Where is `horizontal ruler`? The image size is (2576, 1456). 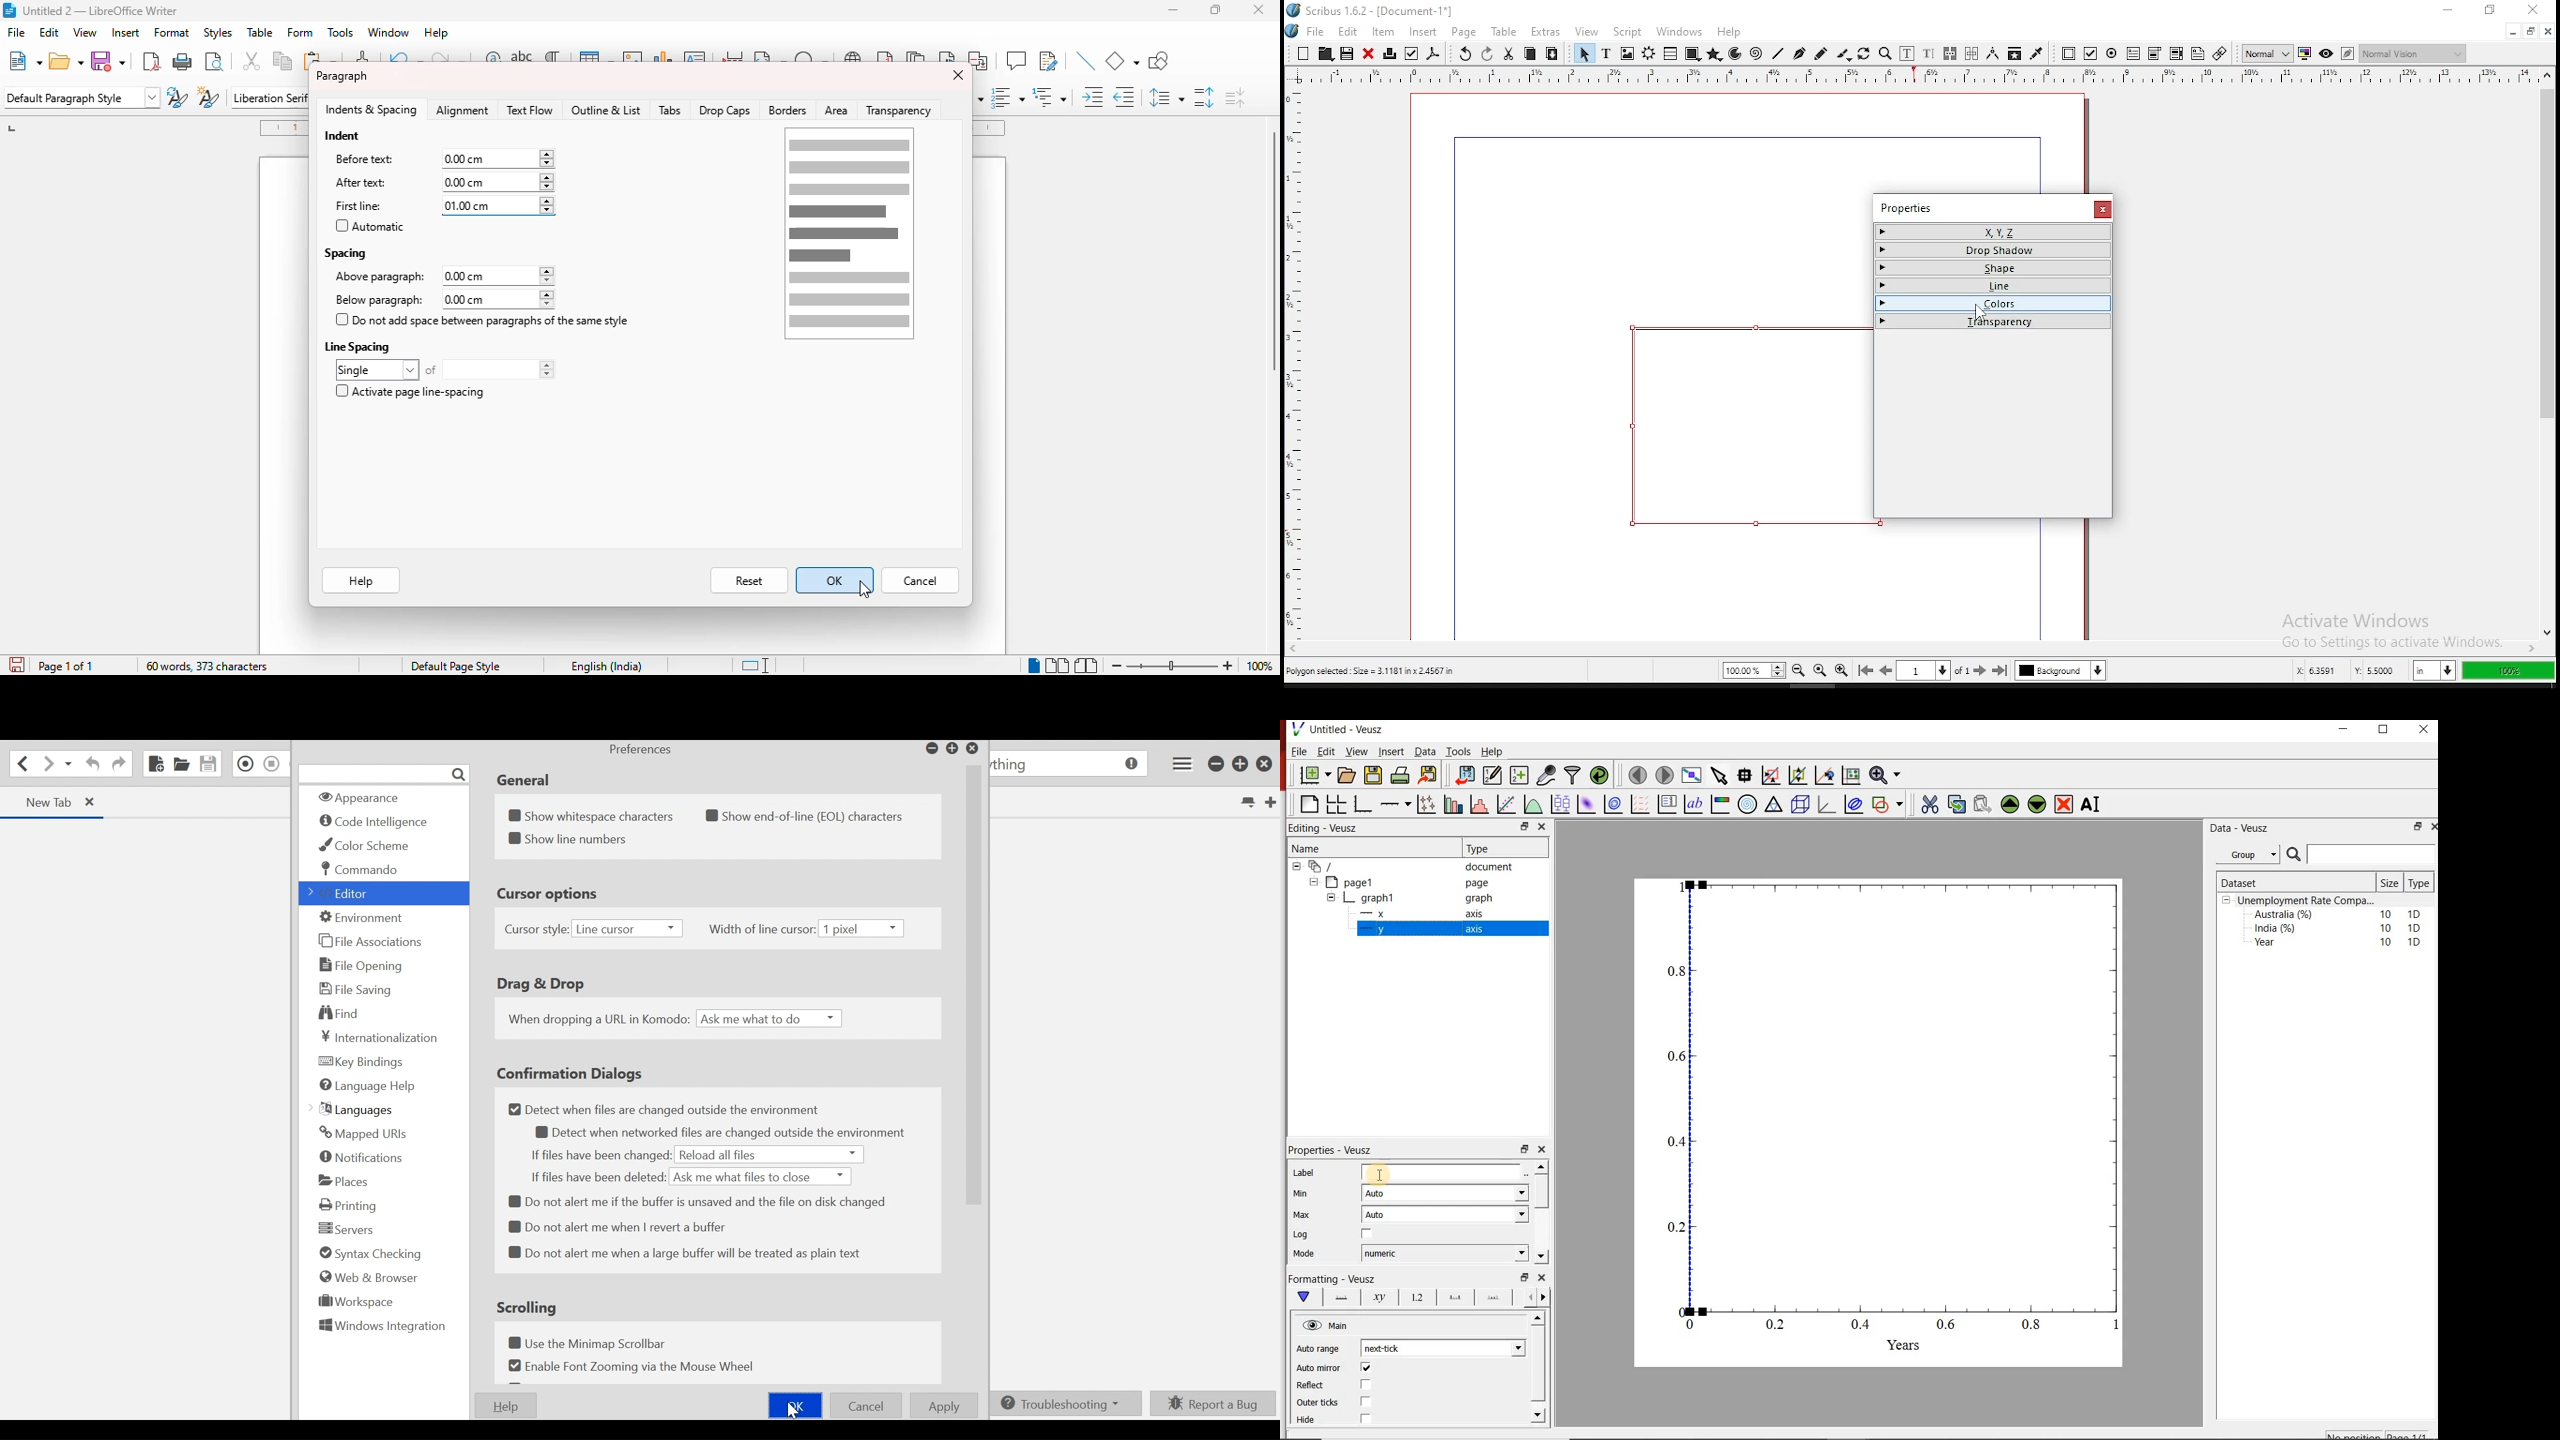 horizontal ruler is located at coordinates (1294, 354).